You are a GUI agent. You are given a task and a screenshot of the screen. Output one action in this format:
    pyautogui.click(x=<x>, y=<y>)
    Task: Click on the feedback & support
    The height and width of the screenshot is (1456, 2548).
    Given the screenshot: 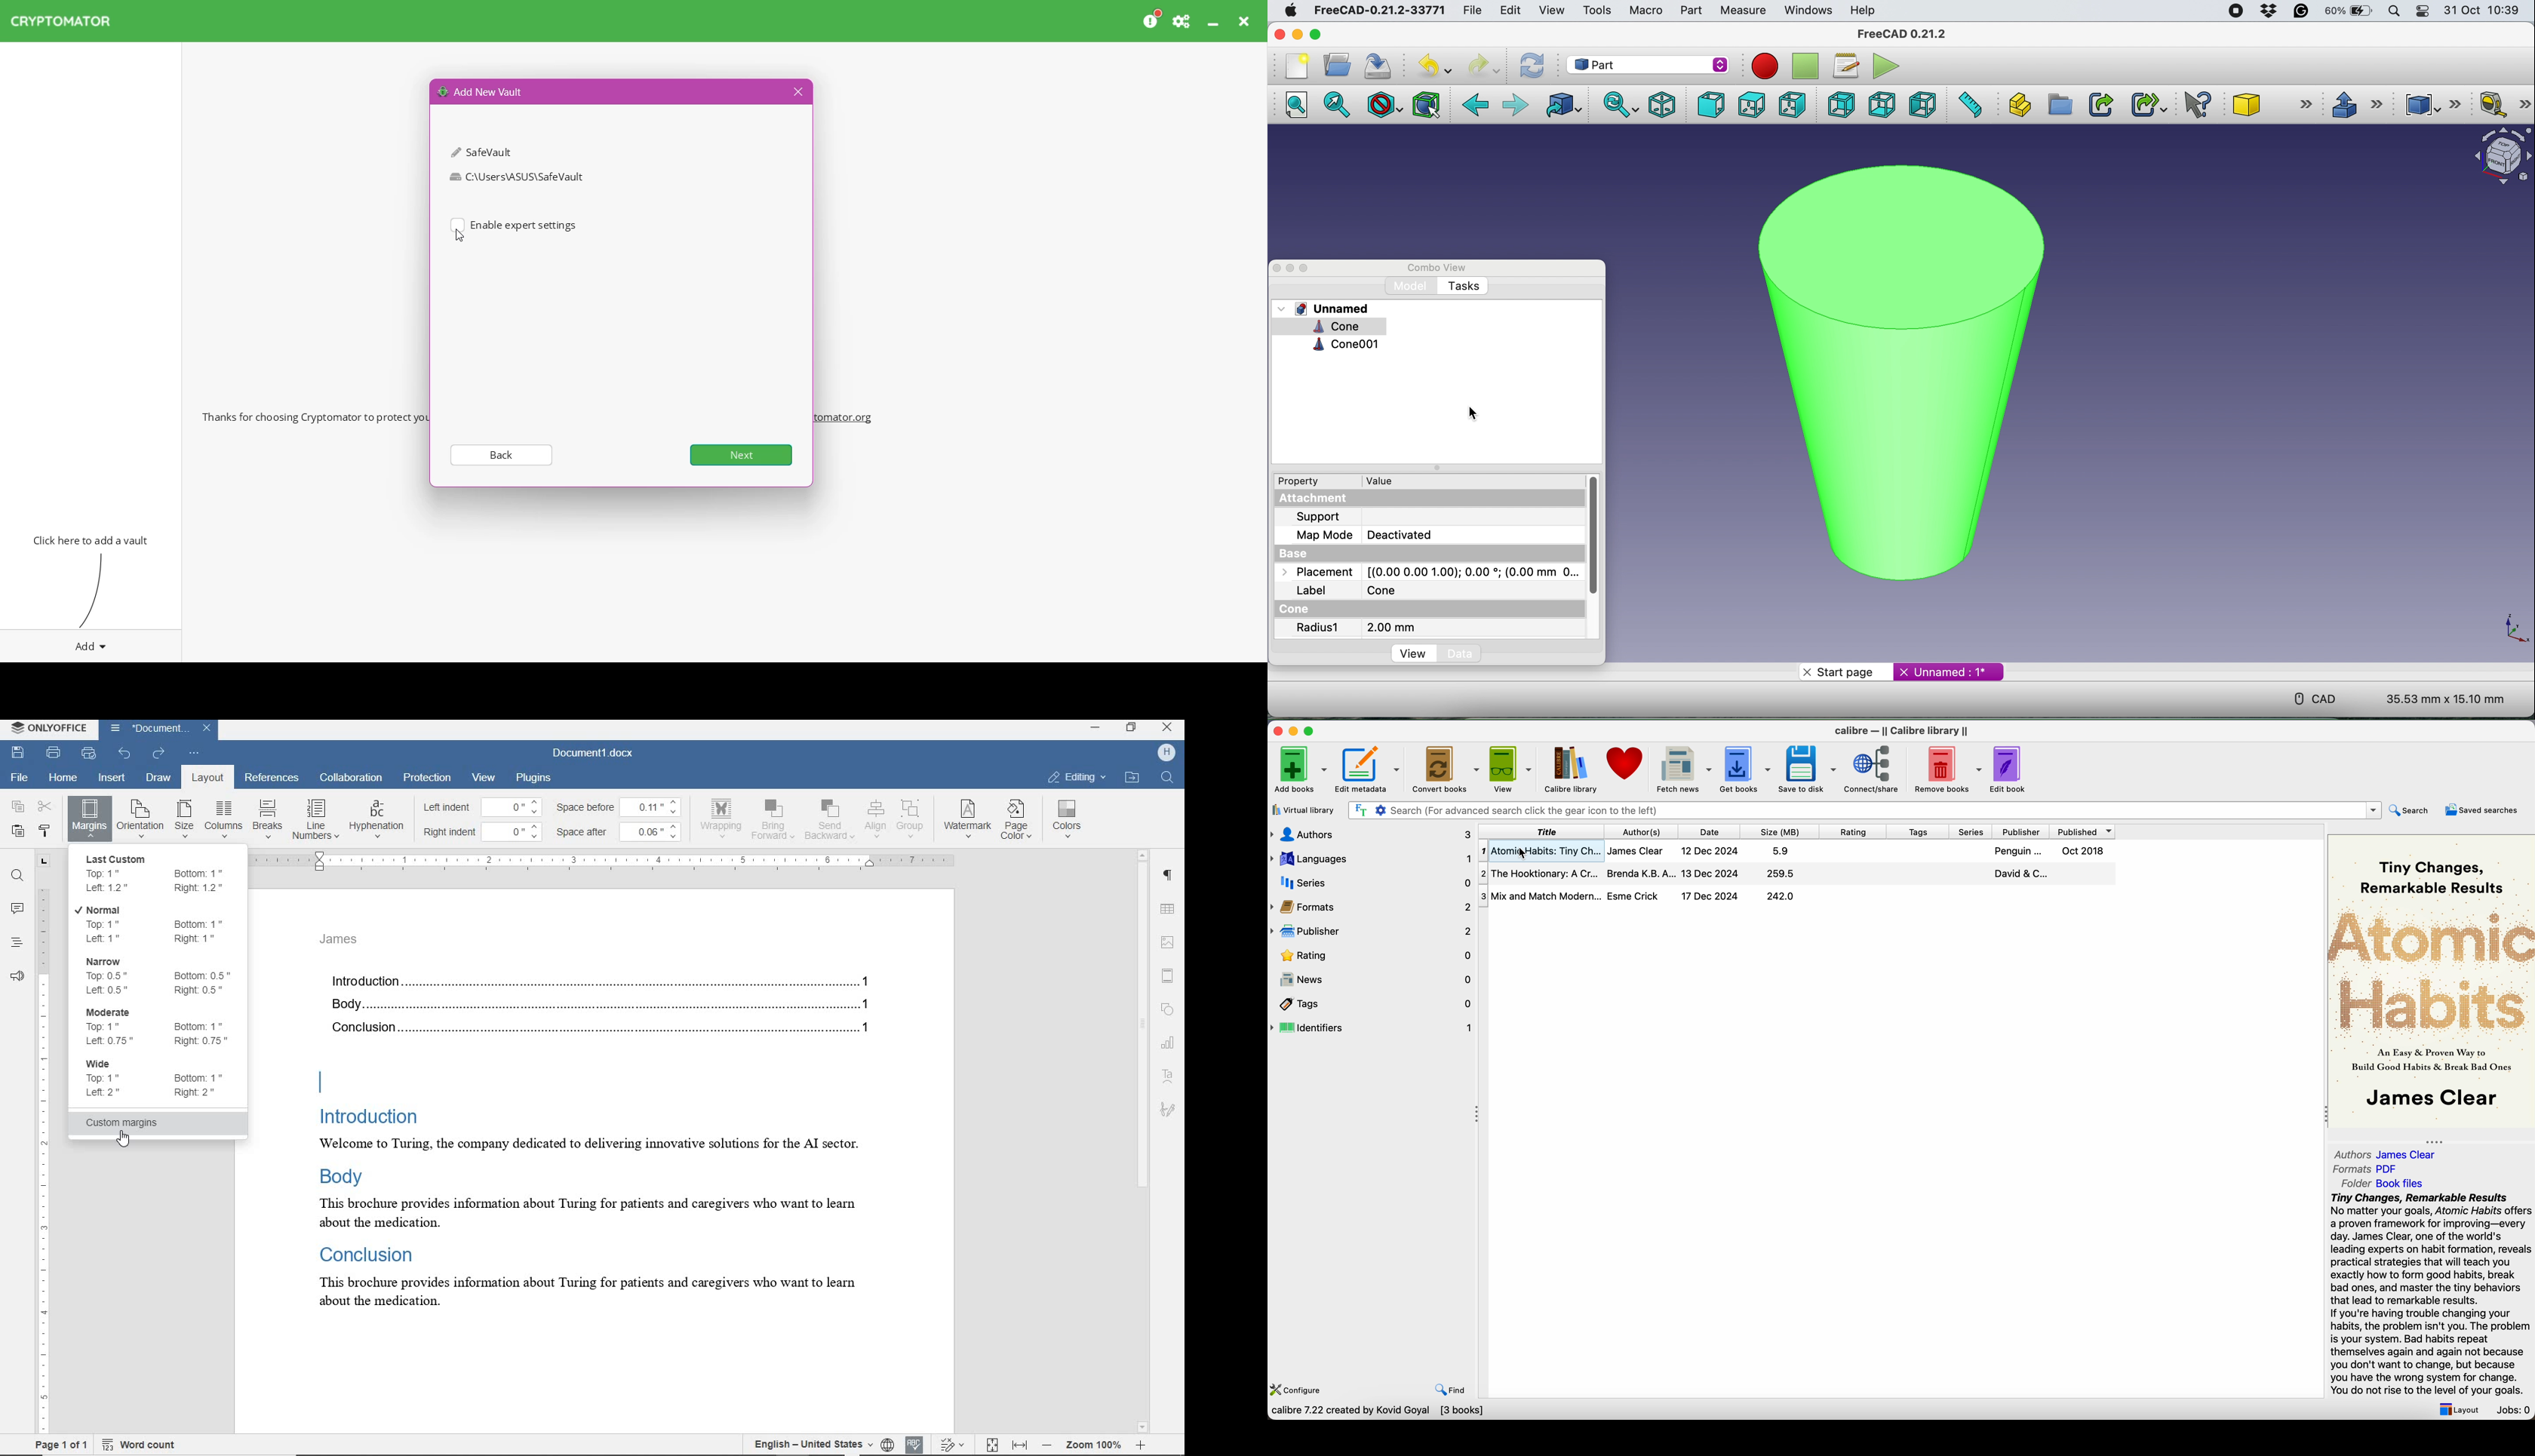 What is the action you would take?
    pyautogui.click(x=16, y=977)
    